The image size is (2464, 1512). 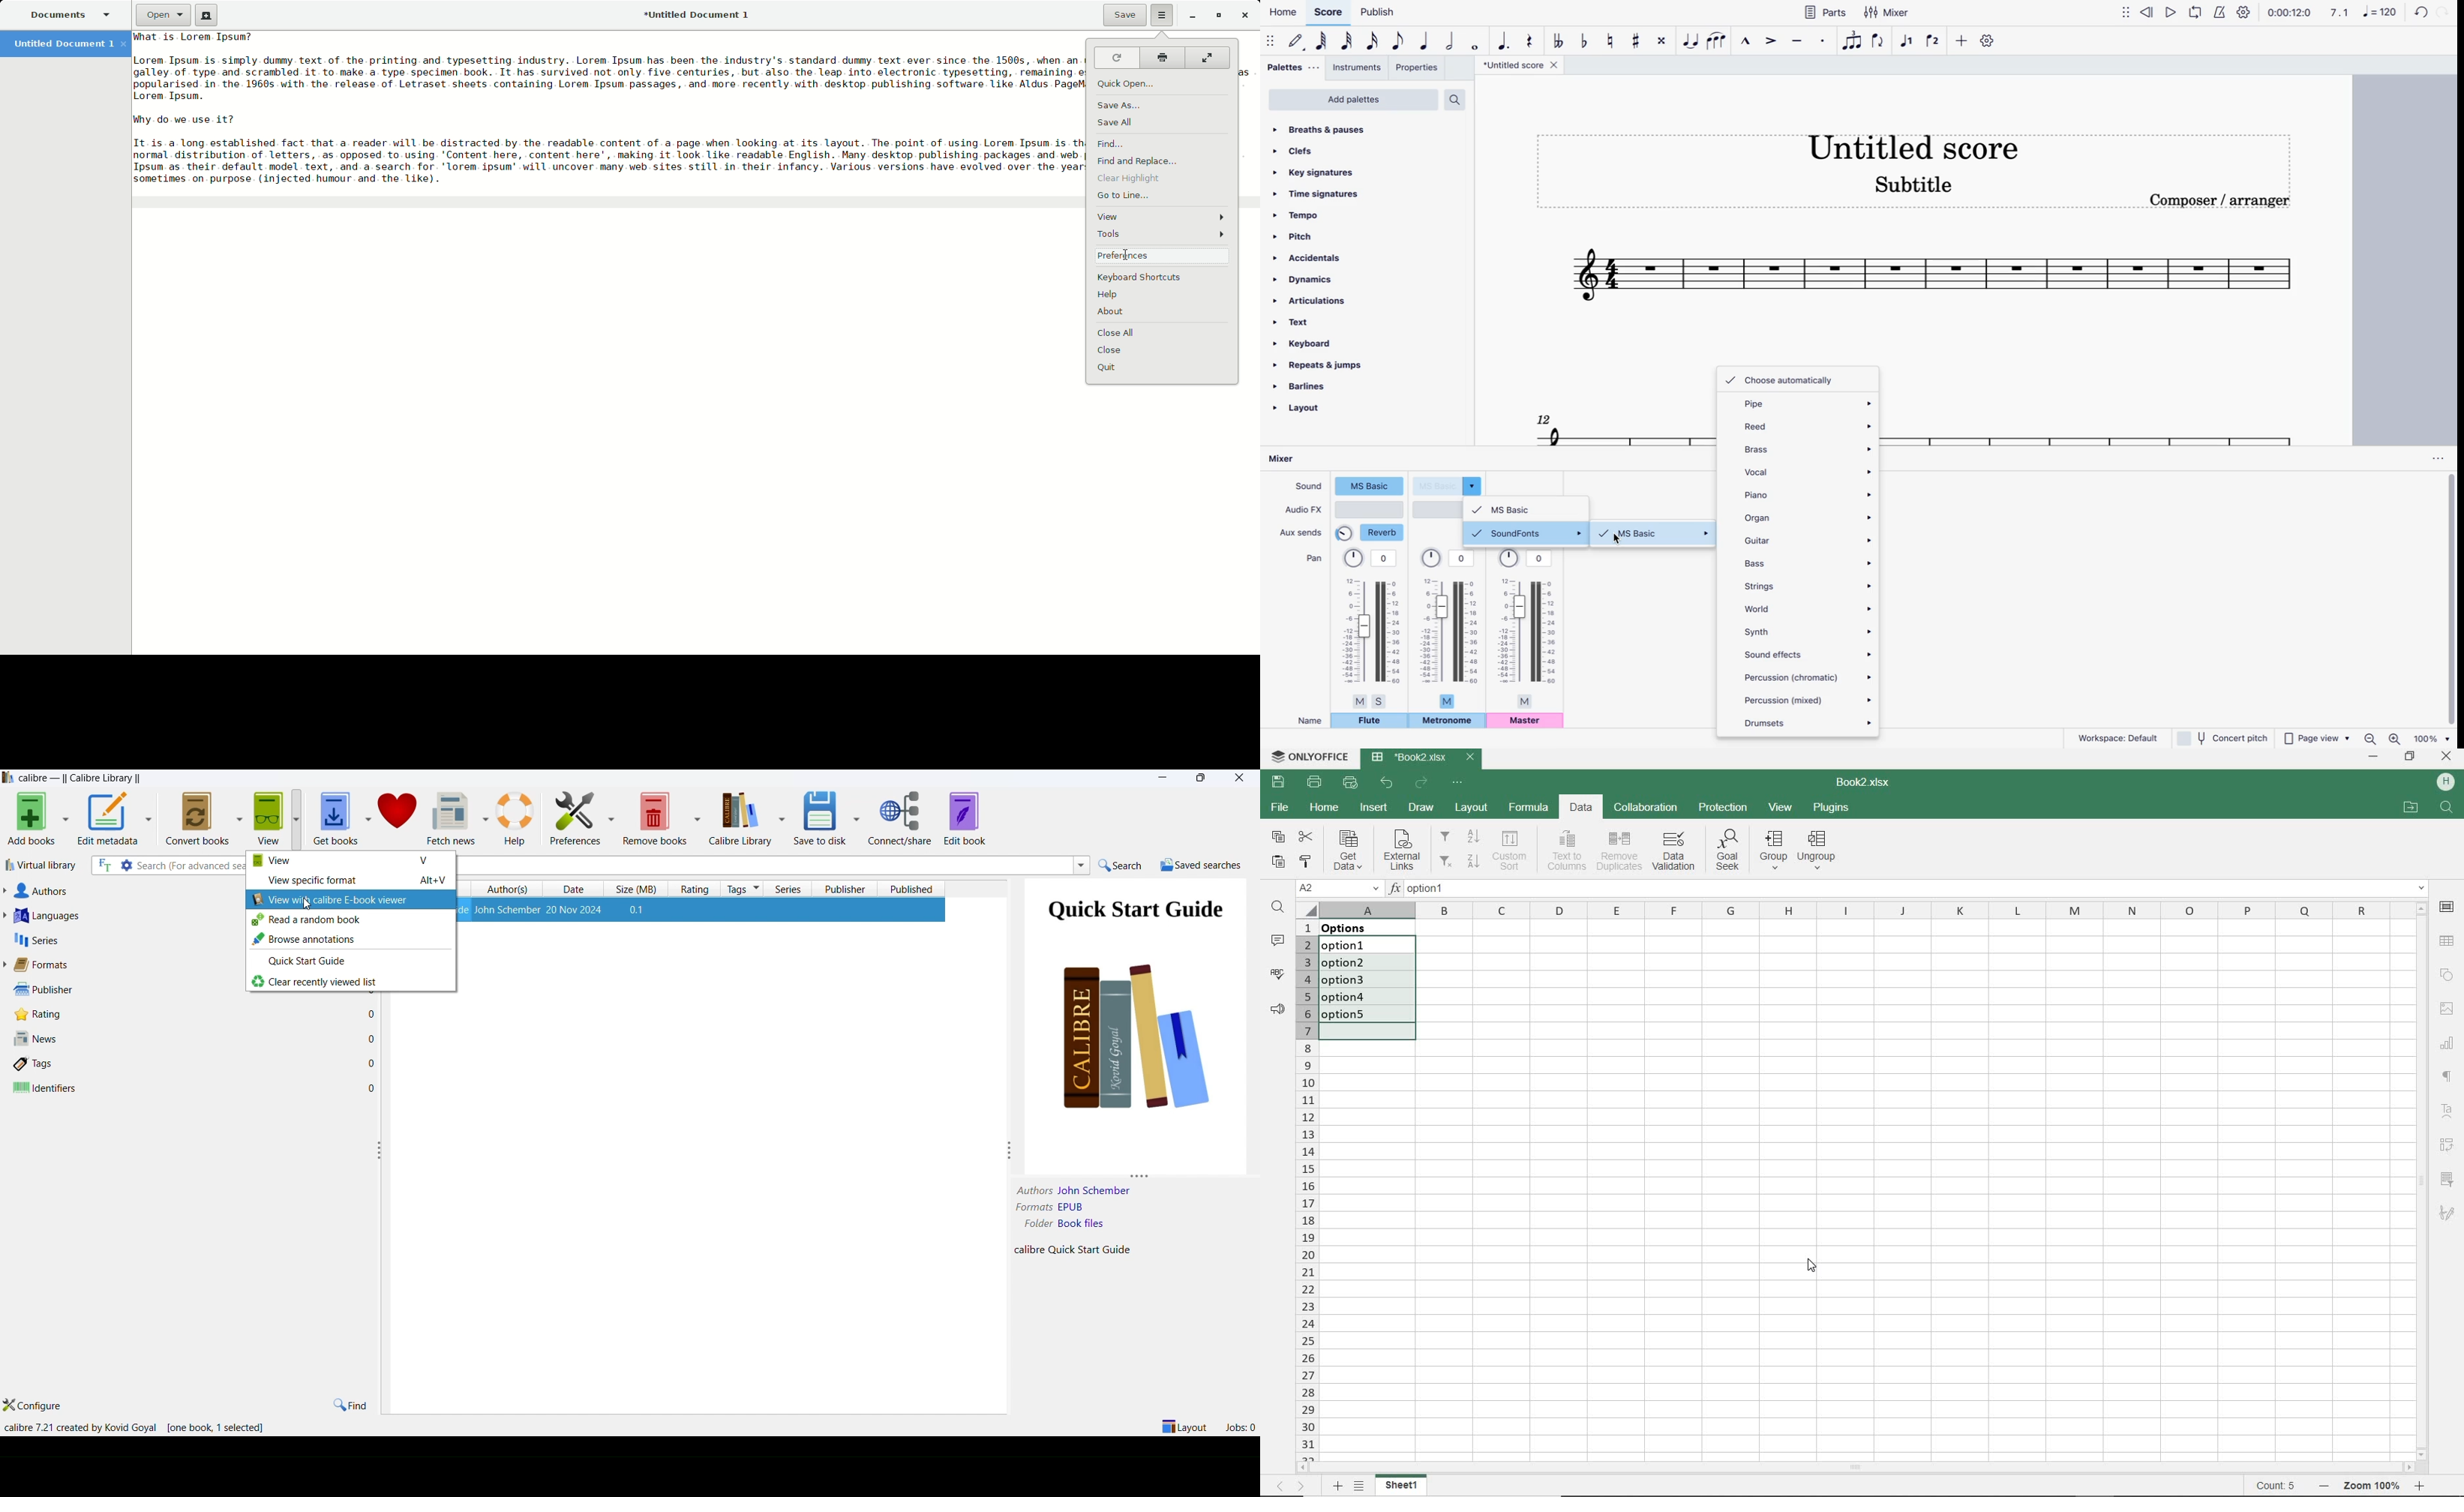 I want to click on External links, so click(x=1402, y=851).